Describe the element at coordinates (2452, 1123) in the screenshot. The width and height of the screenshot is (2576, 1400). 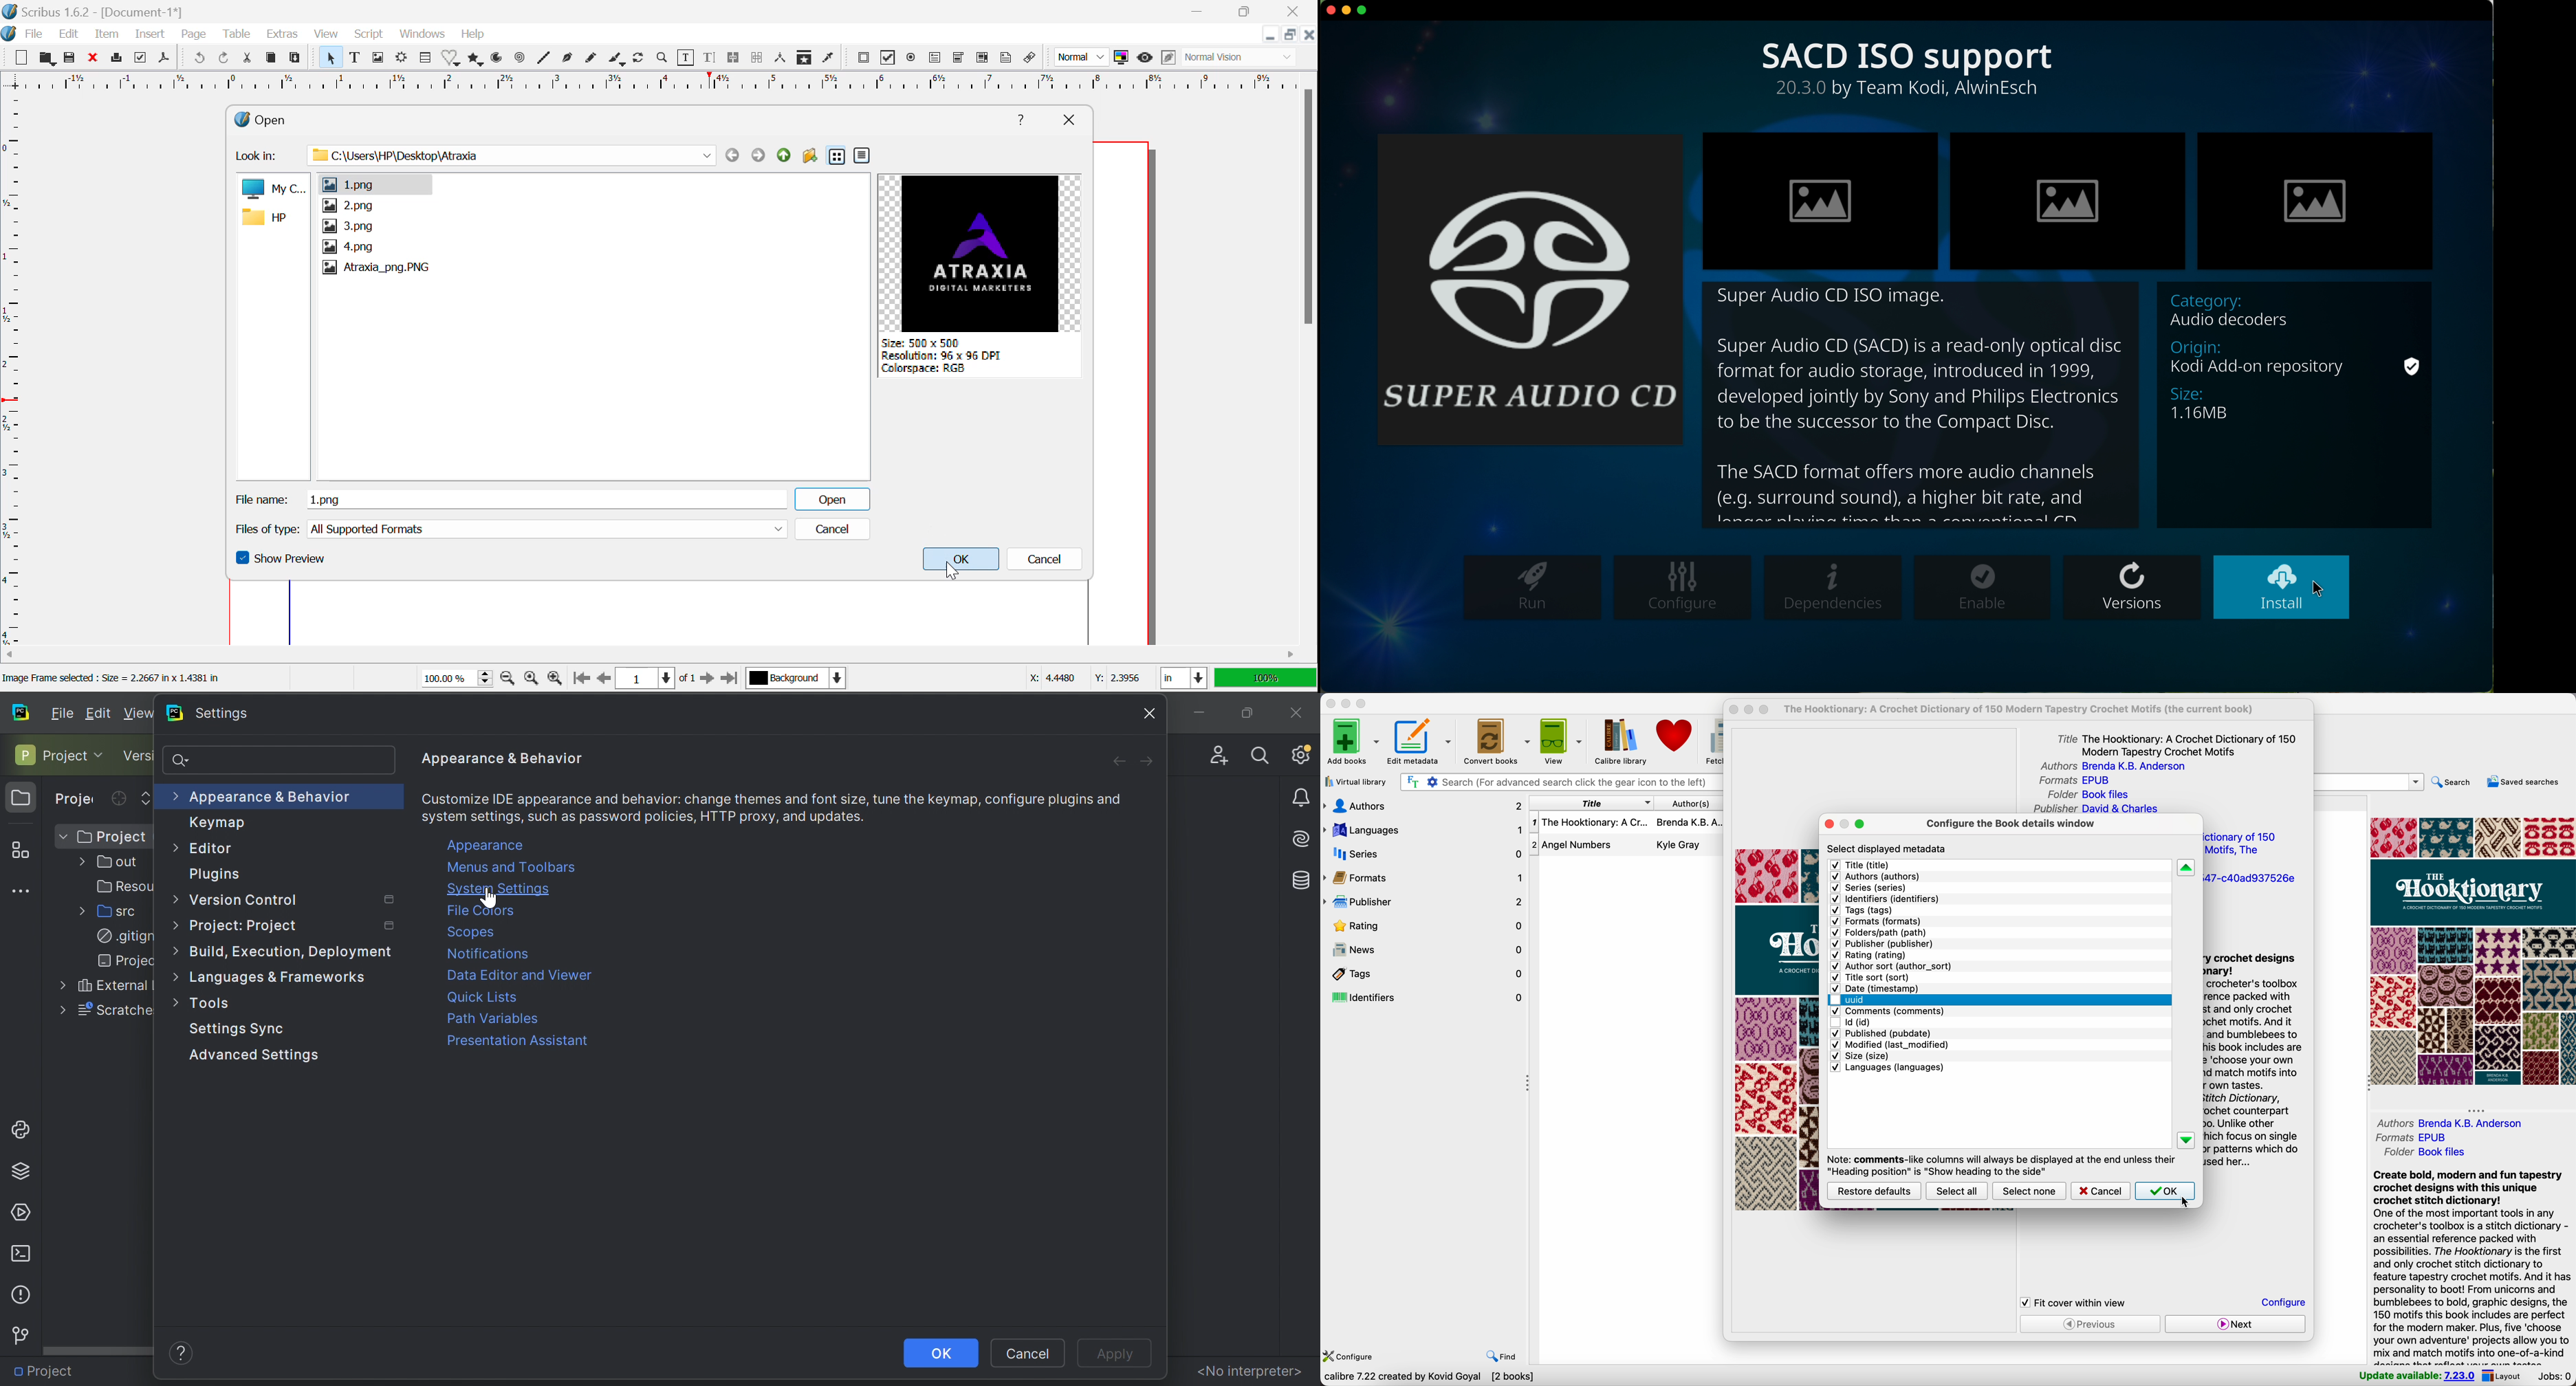
I see `author` at that location.